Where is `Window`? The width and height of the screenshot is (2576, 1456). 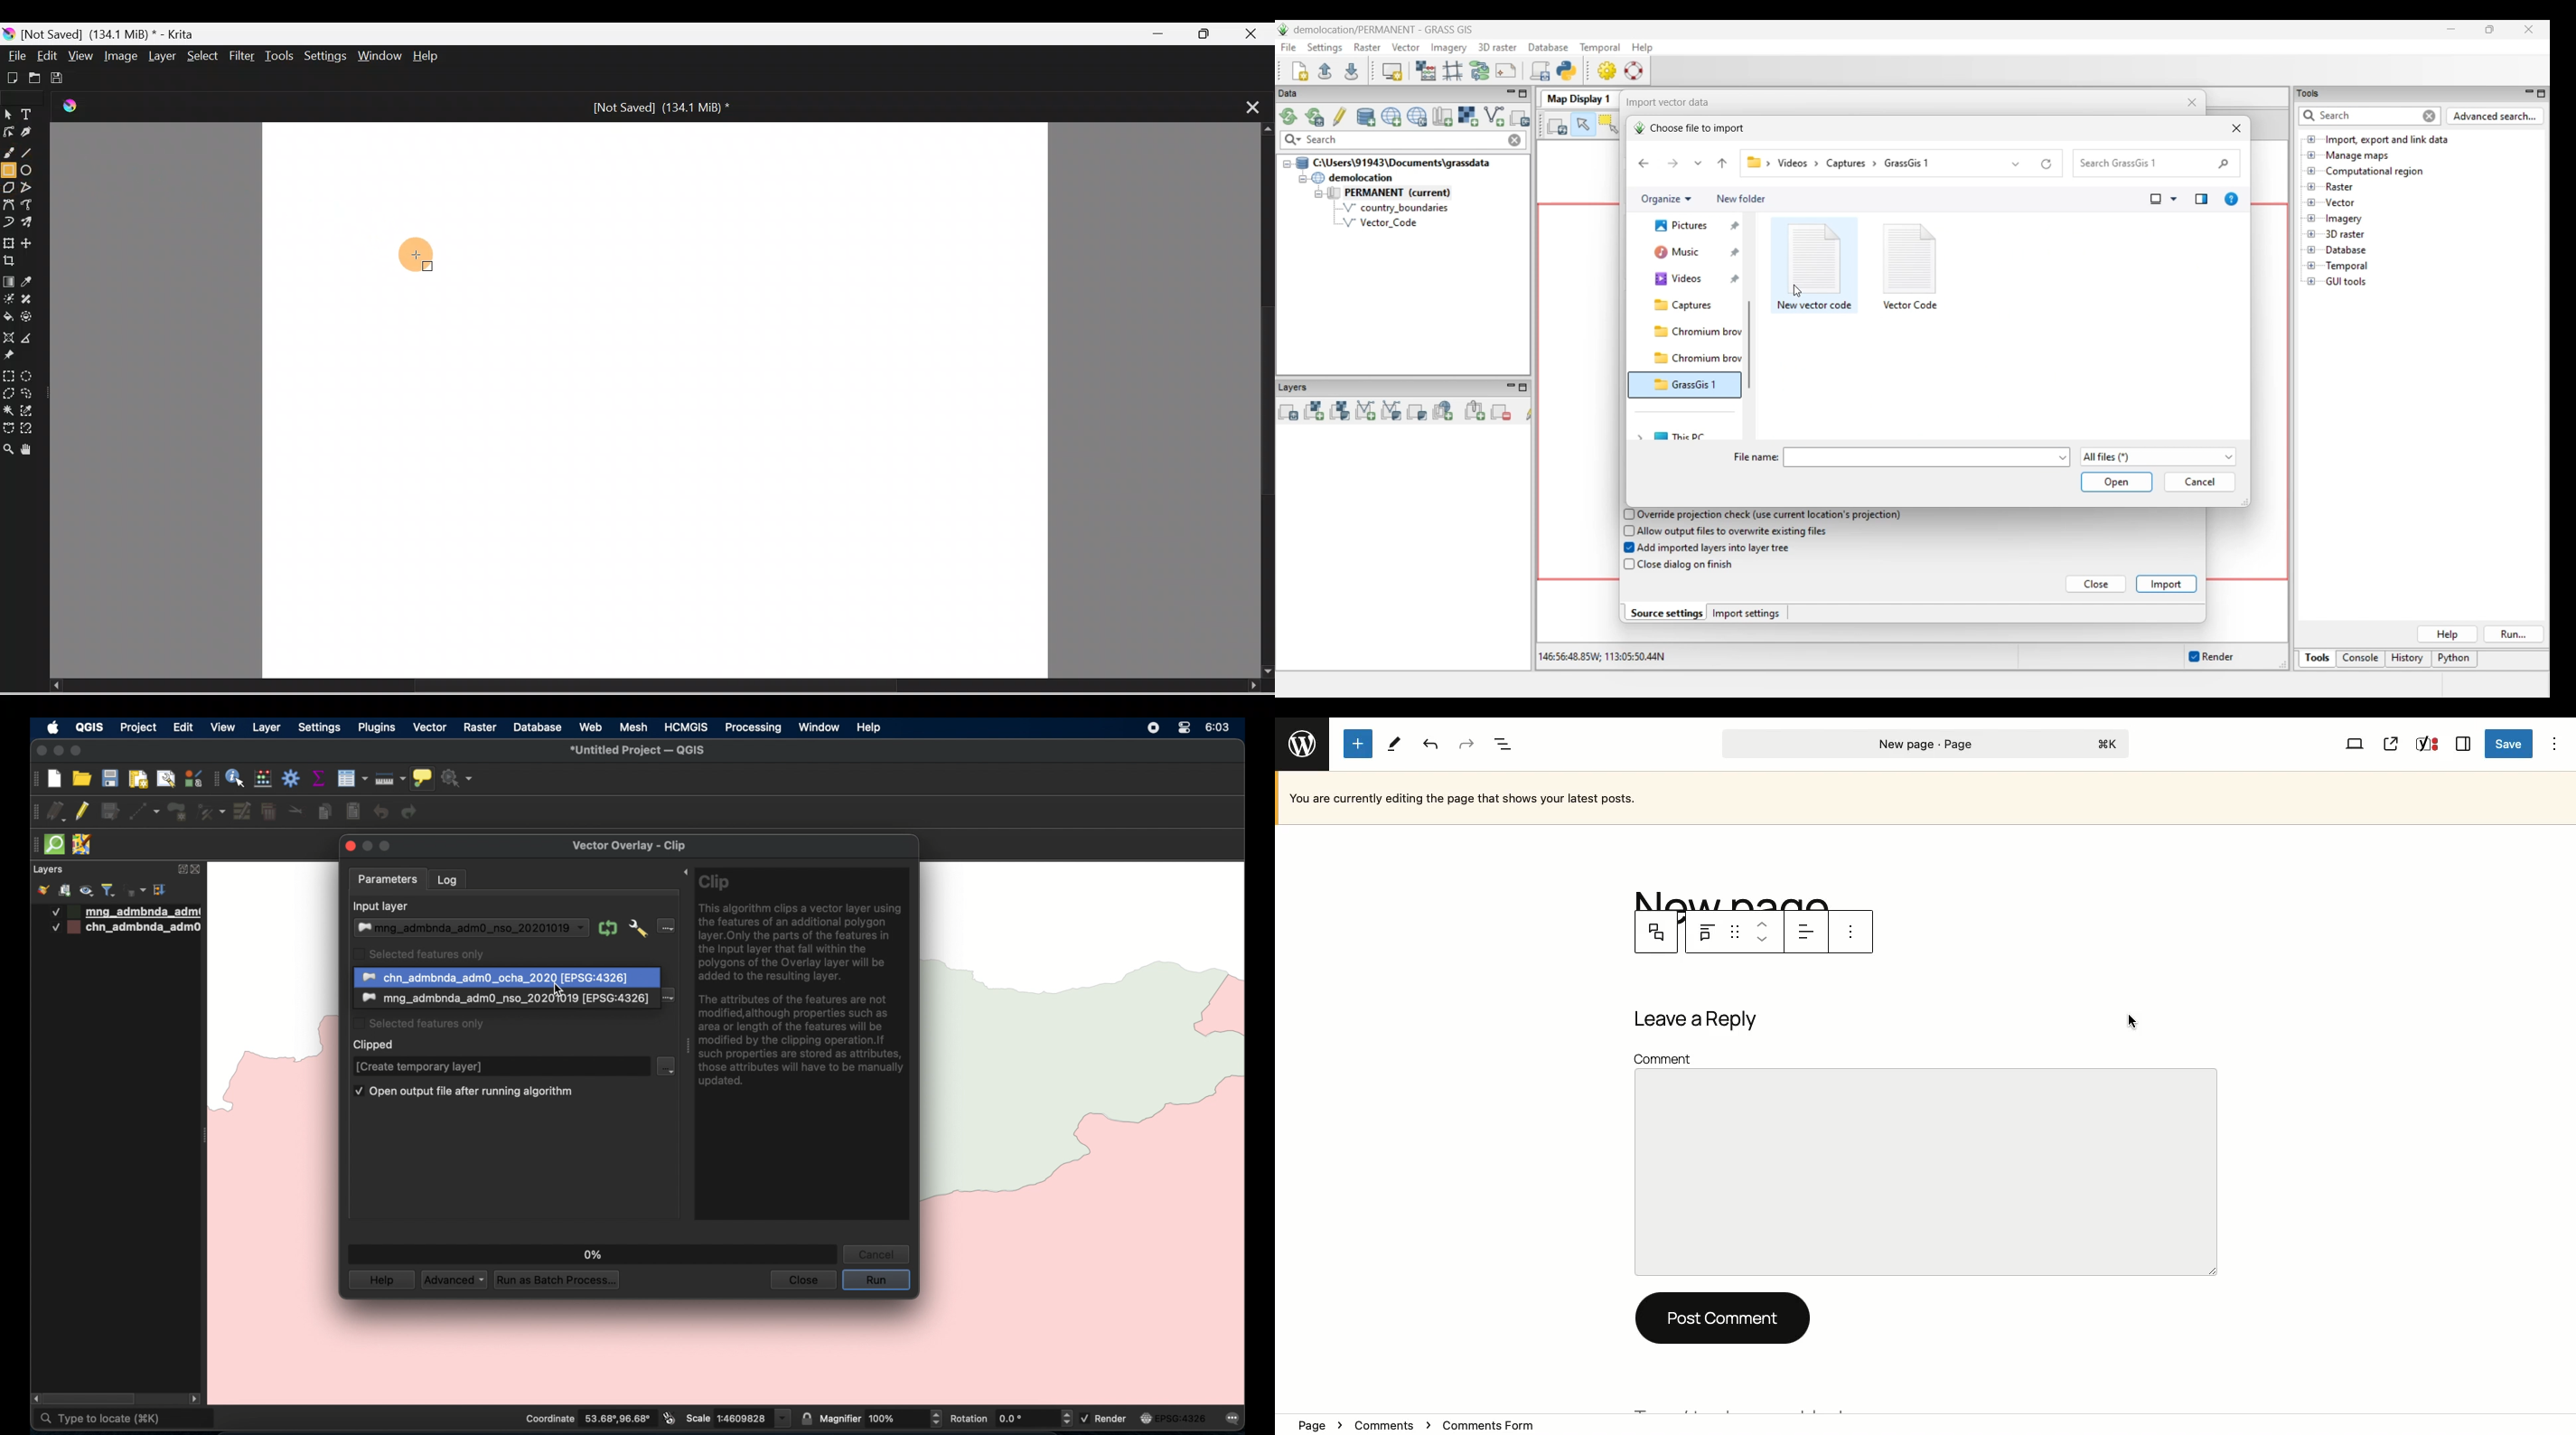 Window is located at coordinates (382, 57).